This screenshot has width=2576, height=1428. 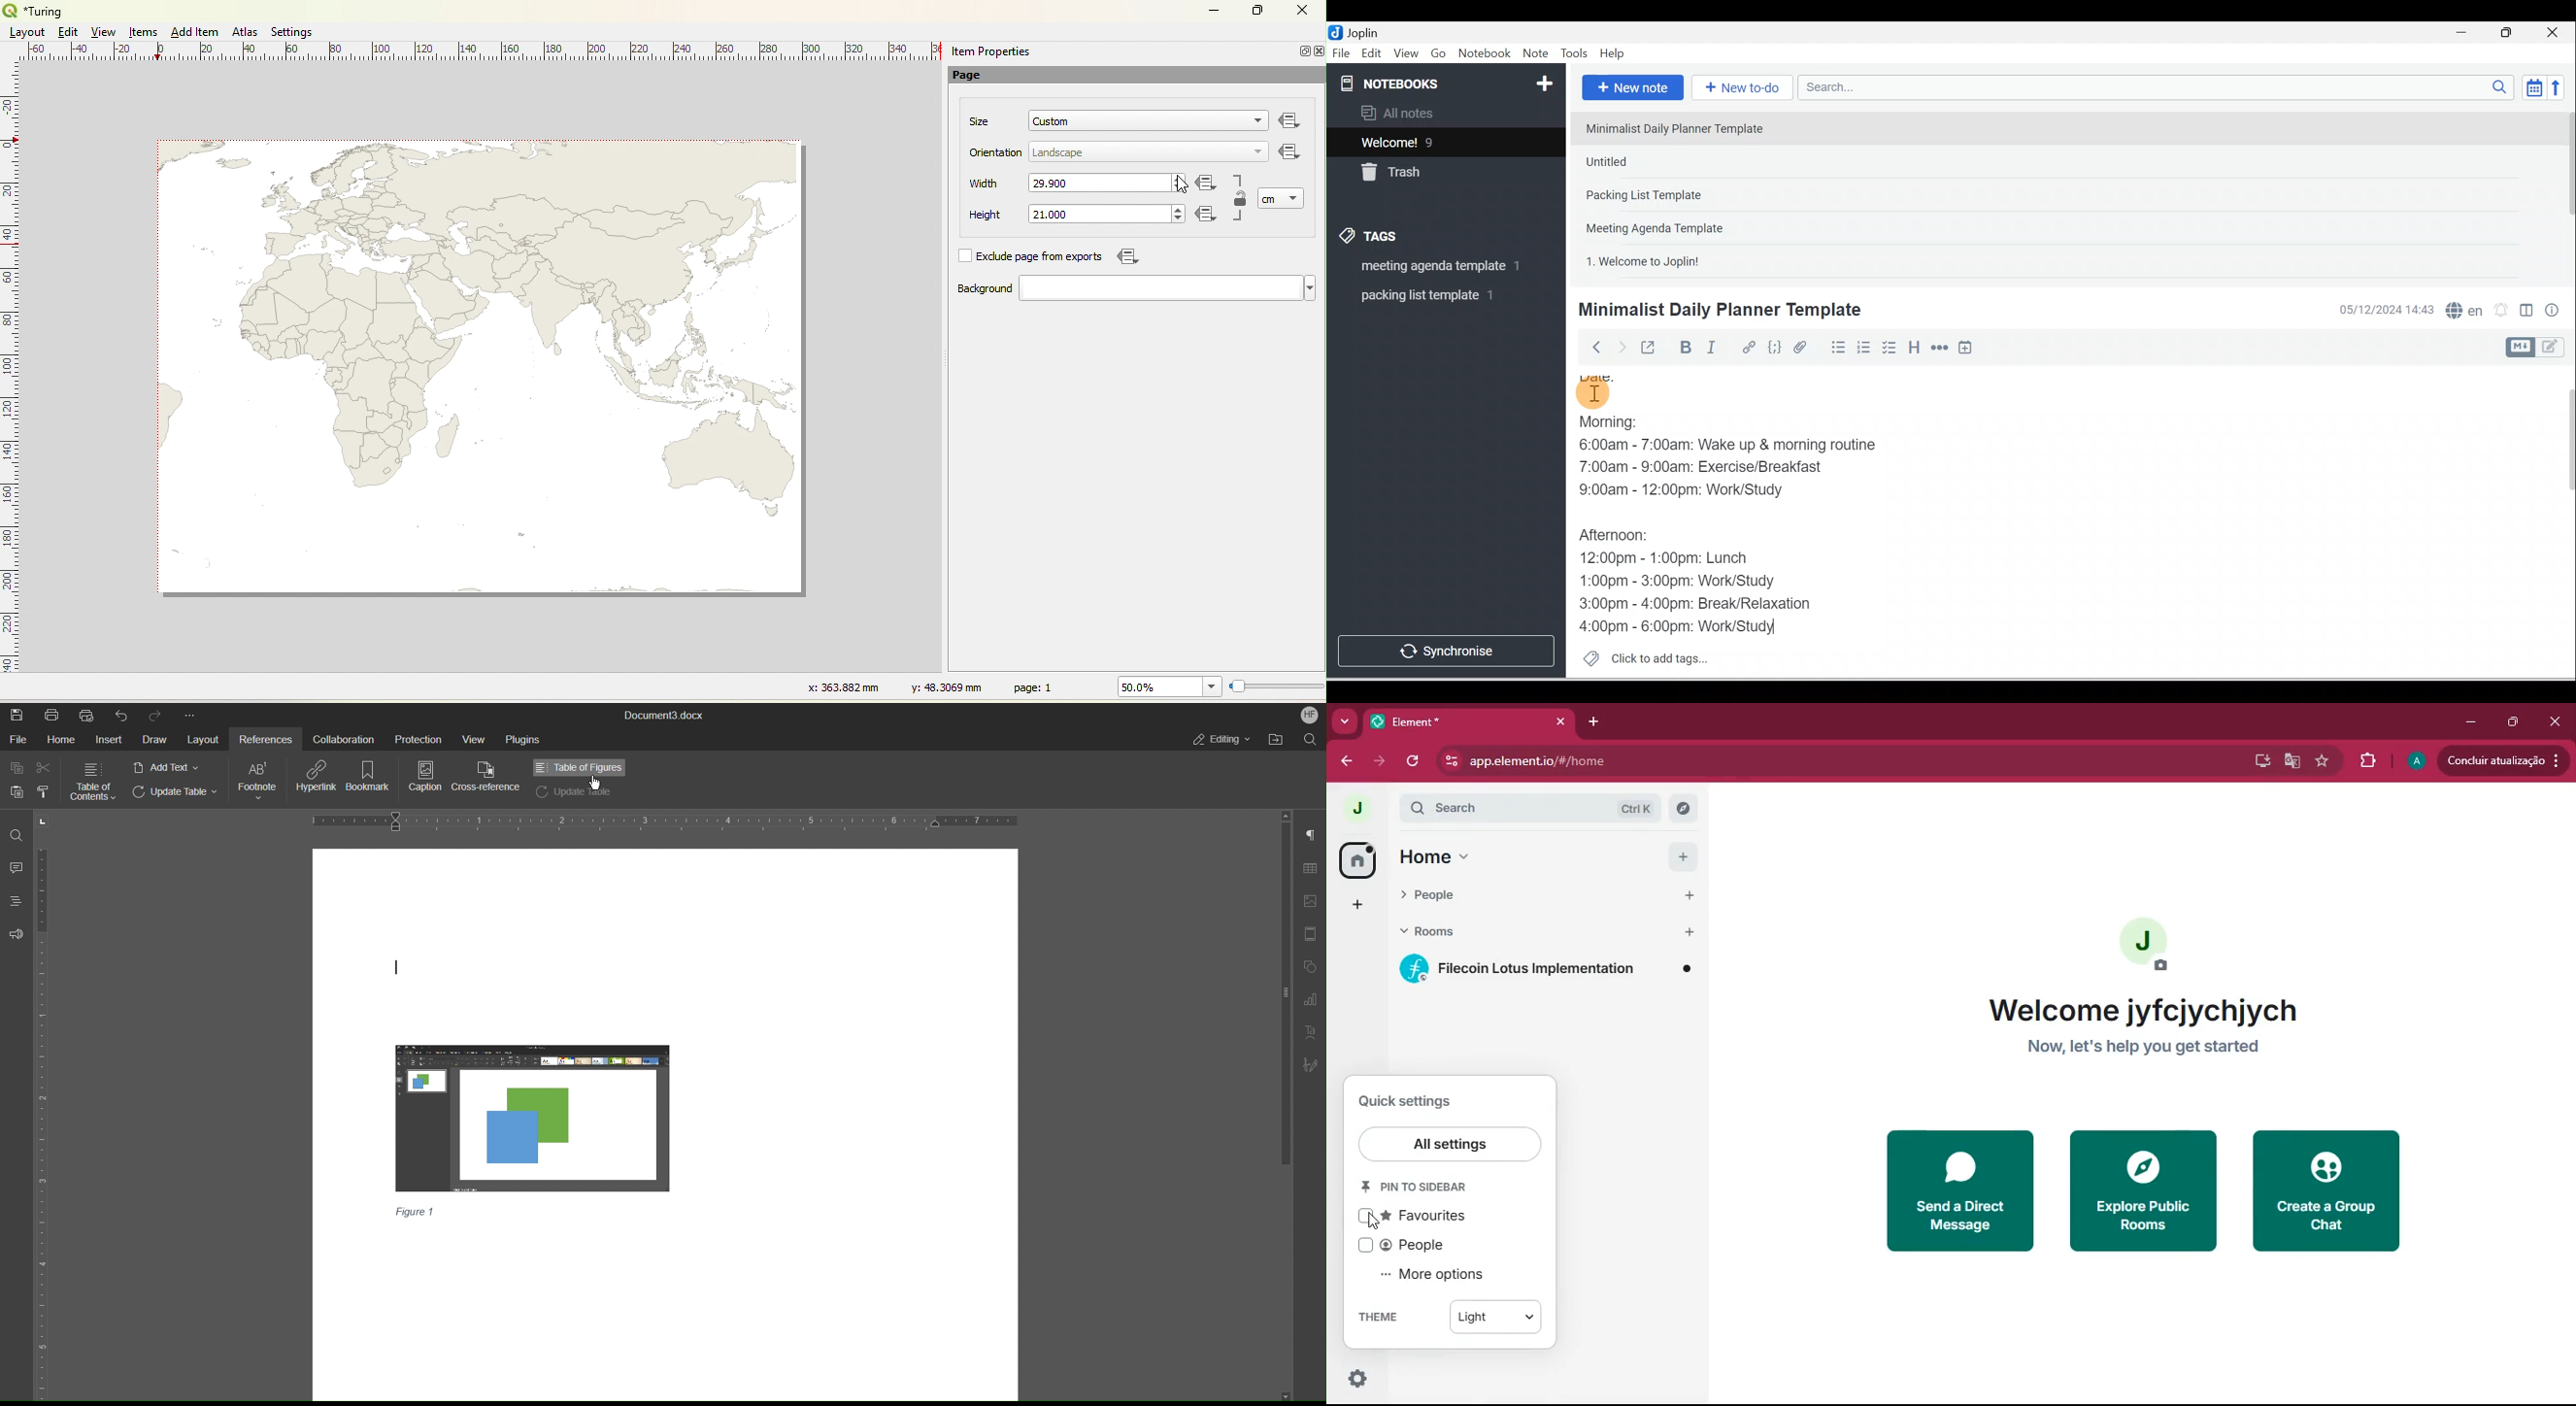 I want to click on Note 5, so click(x=1690, y=260).